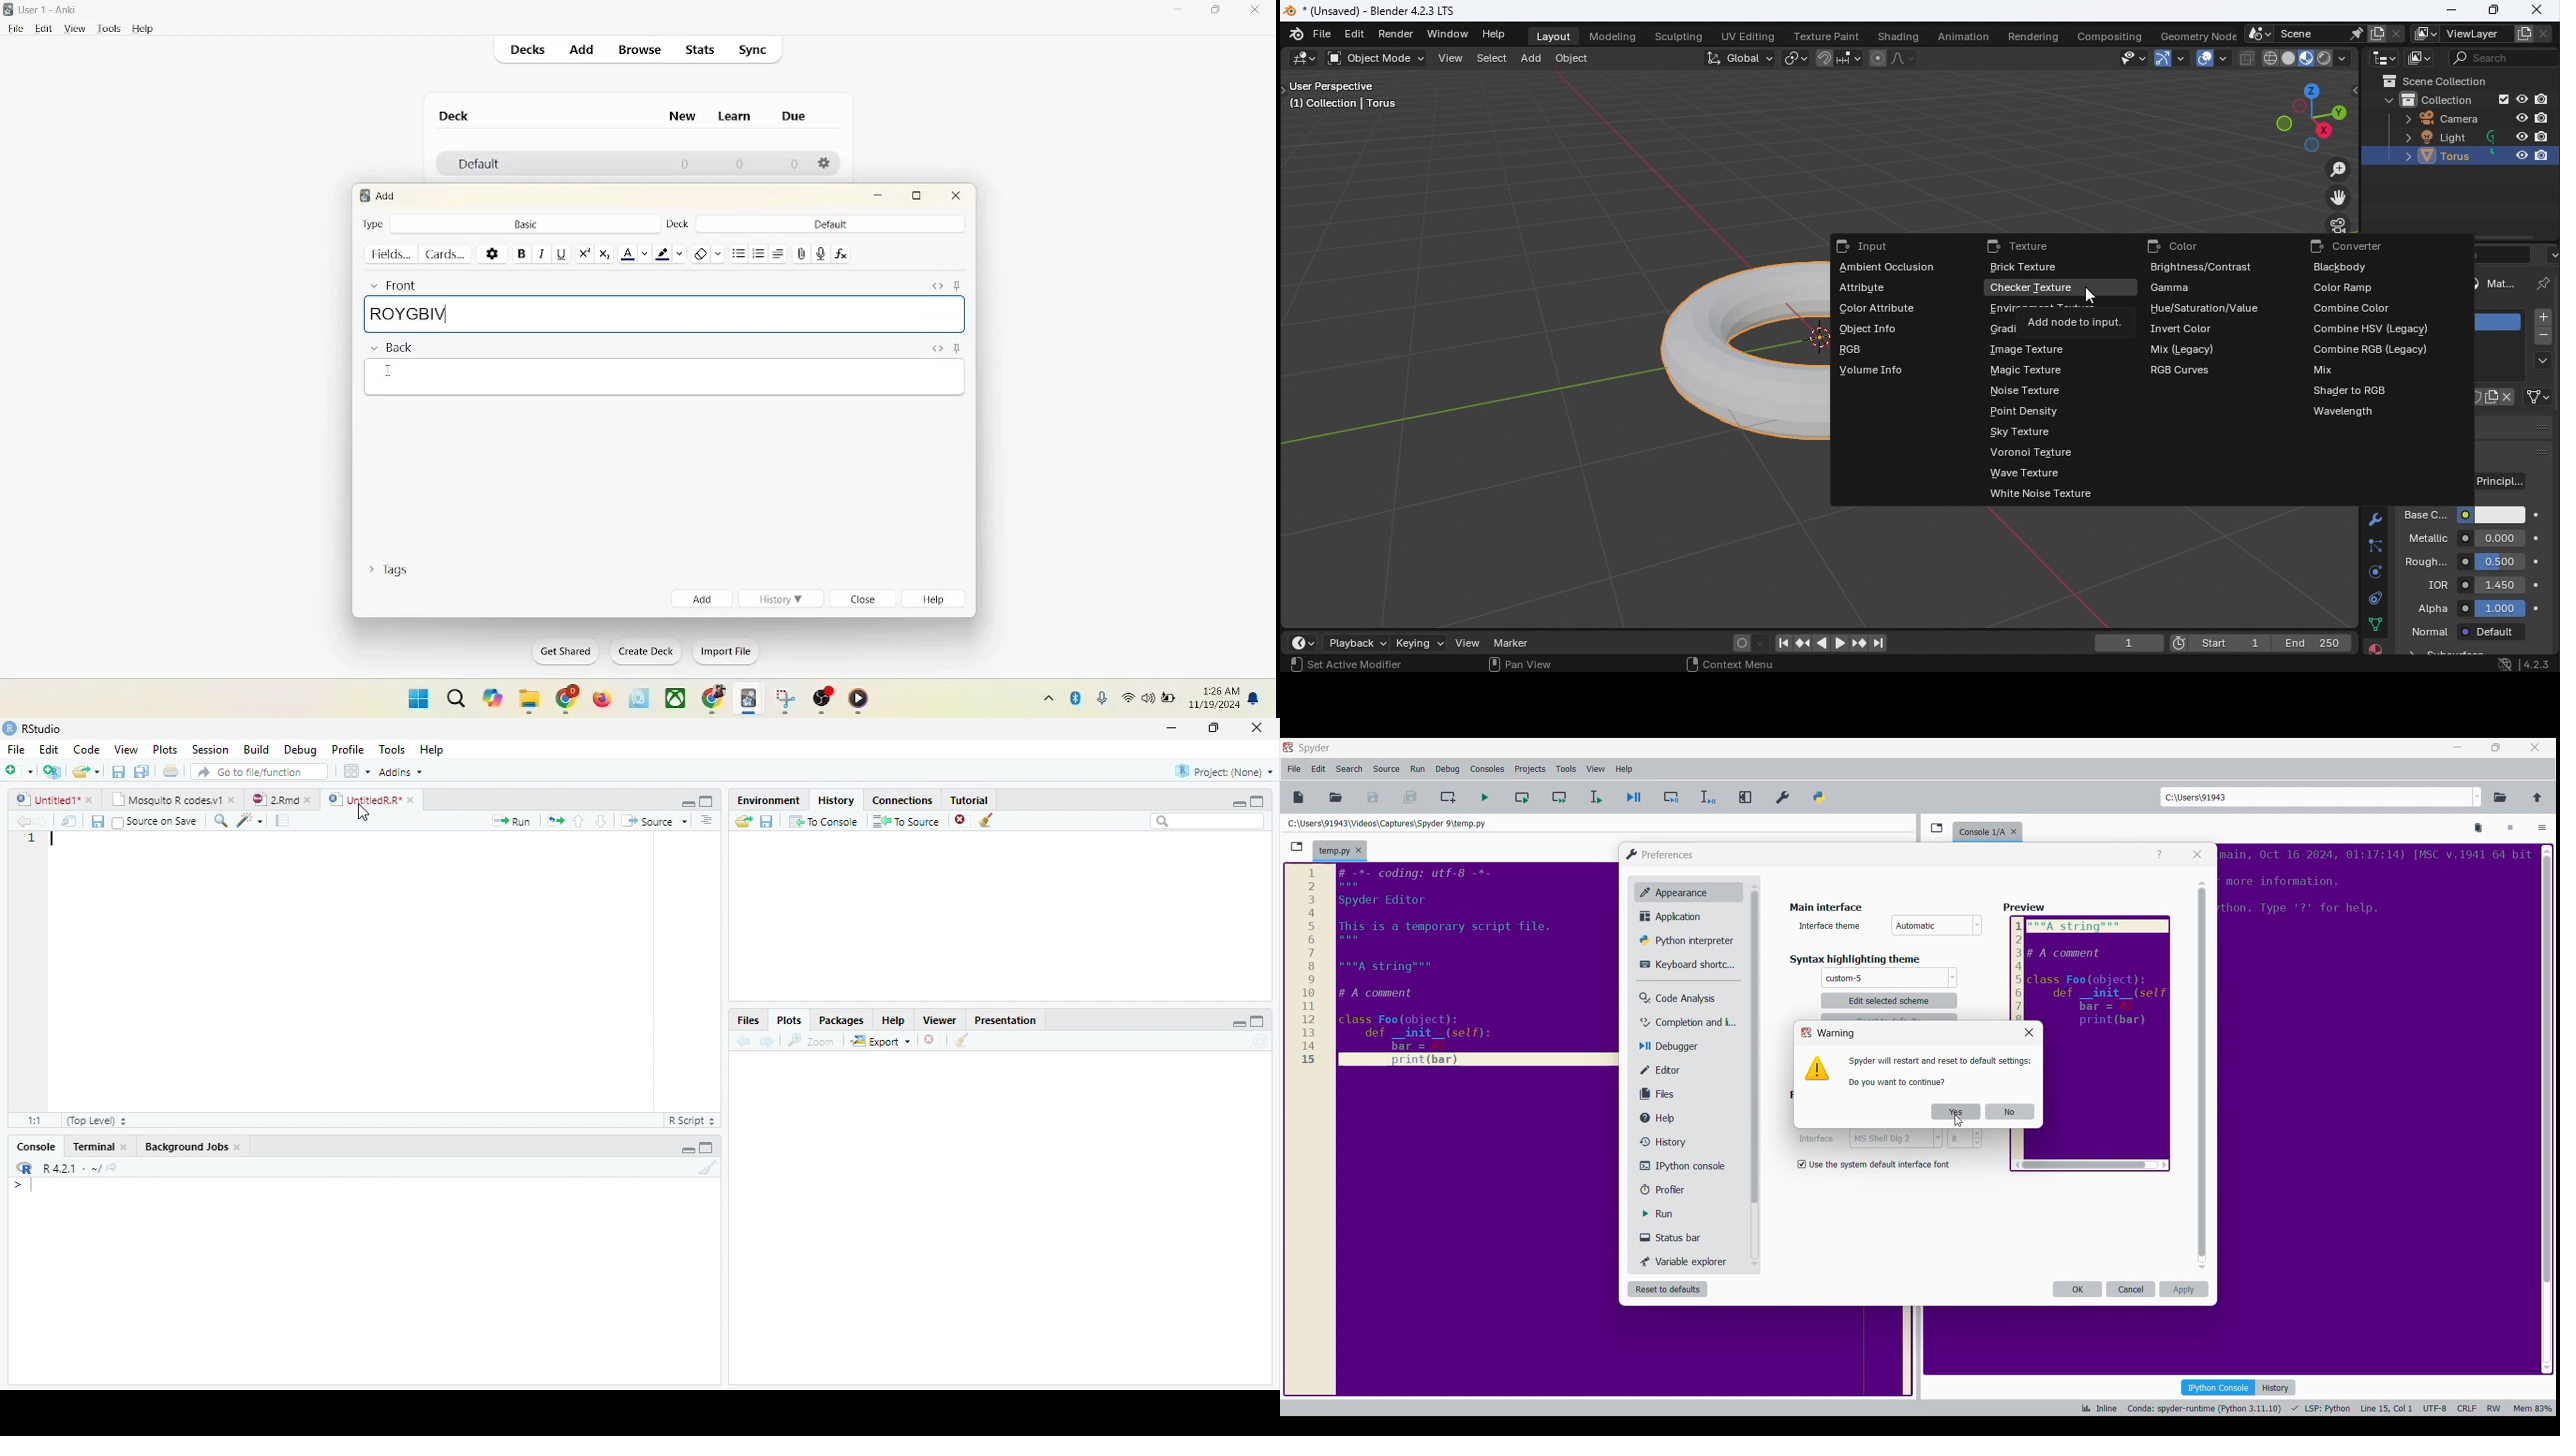  What do you see at coordinates (1511, 645) in the screenshot?
I see `Marker` at bounding box center [1511, 645].